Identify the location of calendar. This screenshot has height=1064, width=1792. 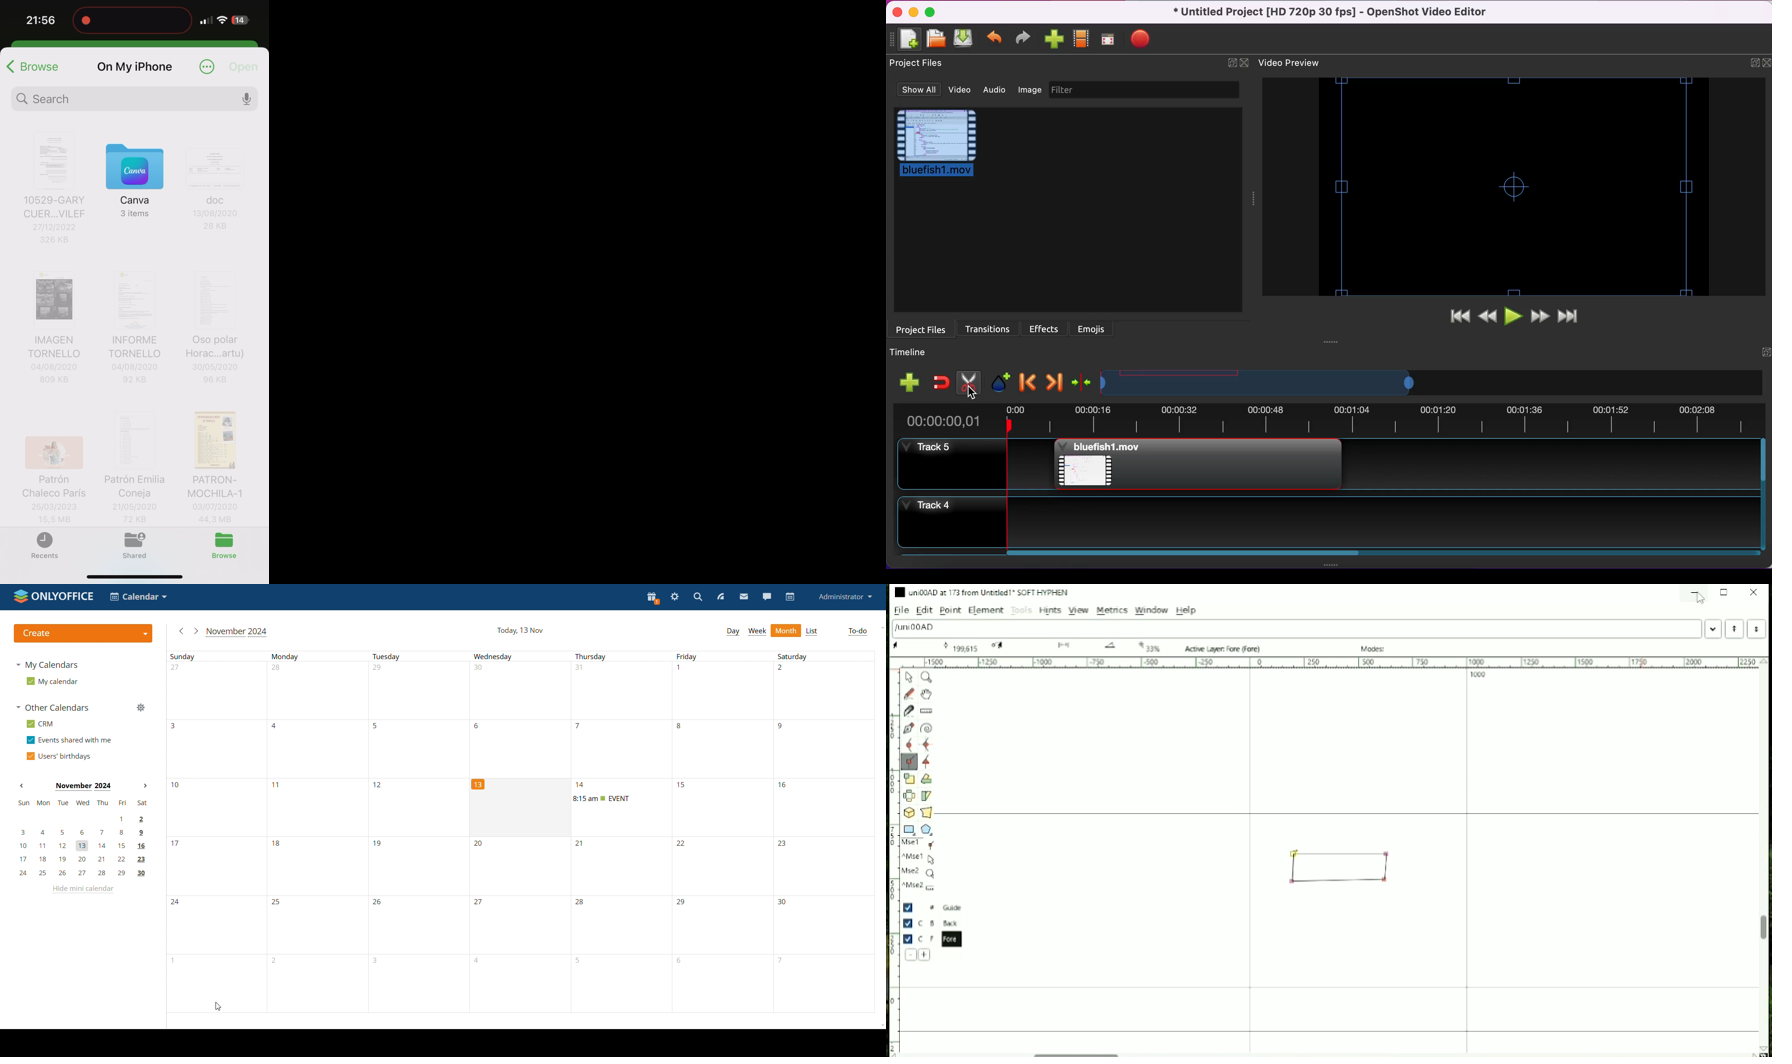
(789, 597).